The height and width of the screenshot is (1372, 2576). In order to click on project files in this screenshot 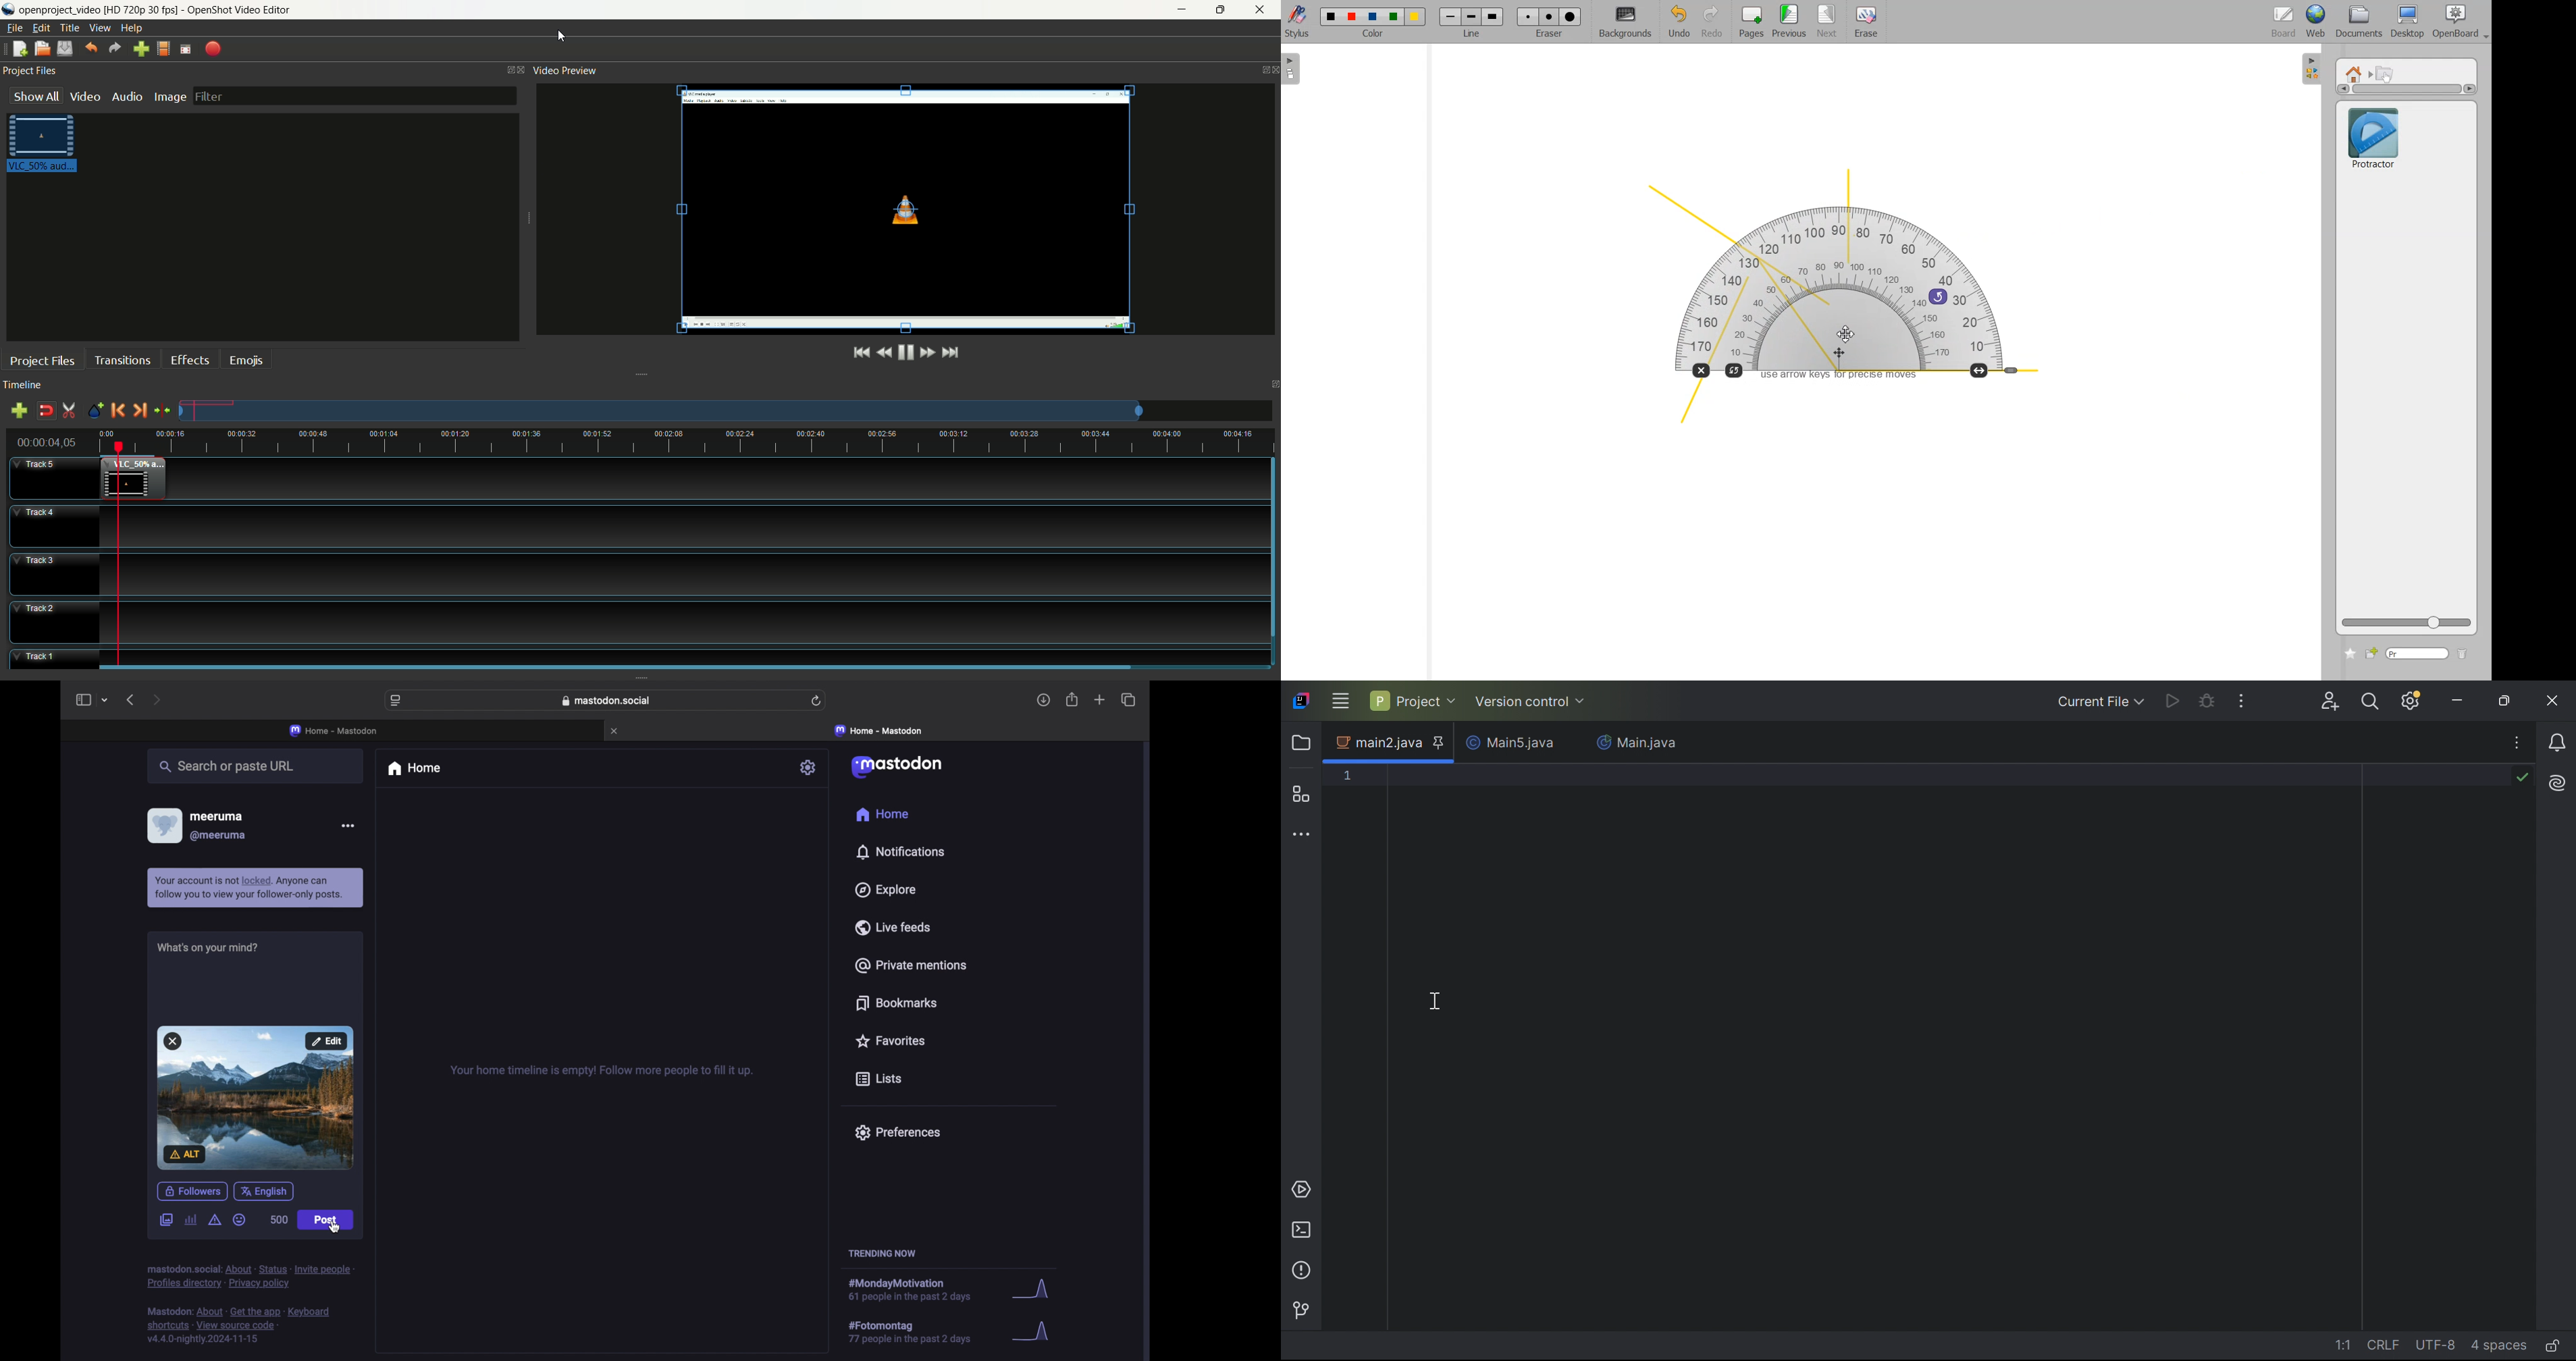, I will do `click(29, 69)`.